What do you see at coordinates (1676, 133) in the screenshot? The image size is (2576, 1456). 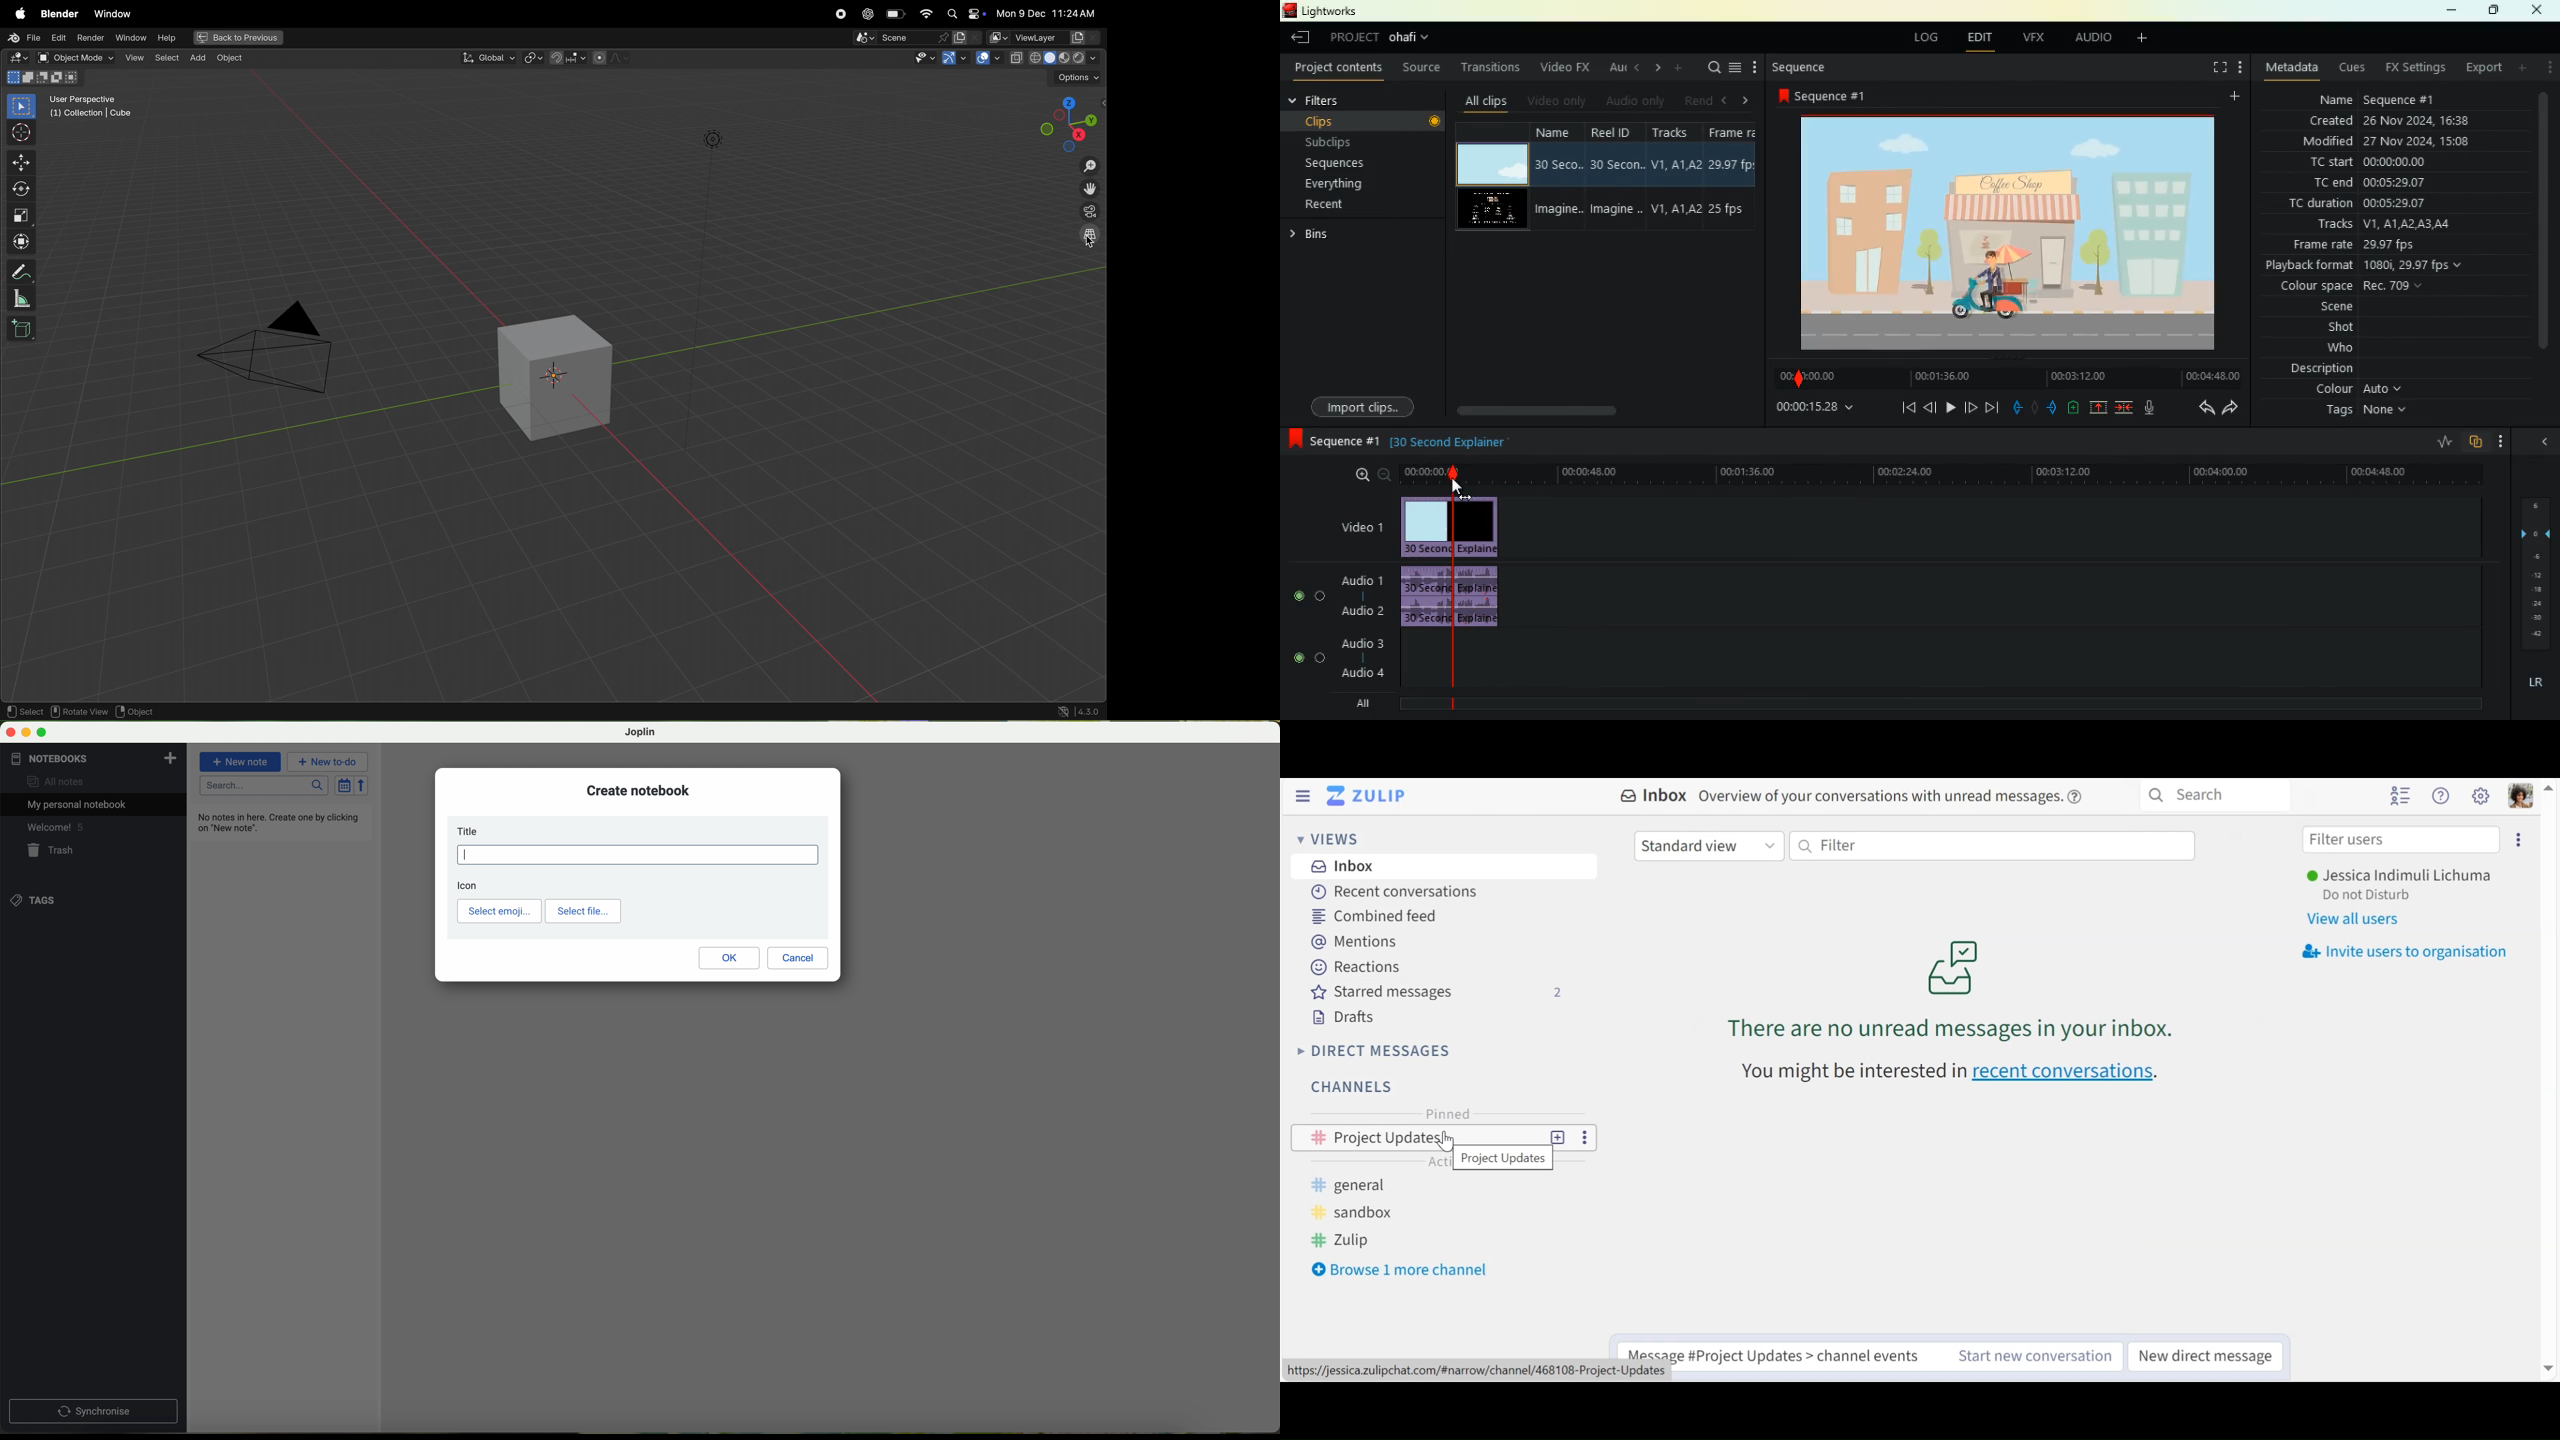 I see `tracksd` at bounding box center [1676, 133].